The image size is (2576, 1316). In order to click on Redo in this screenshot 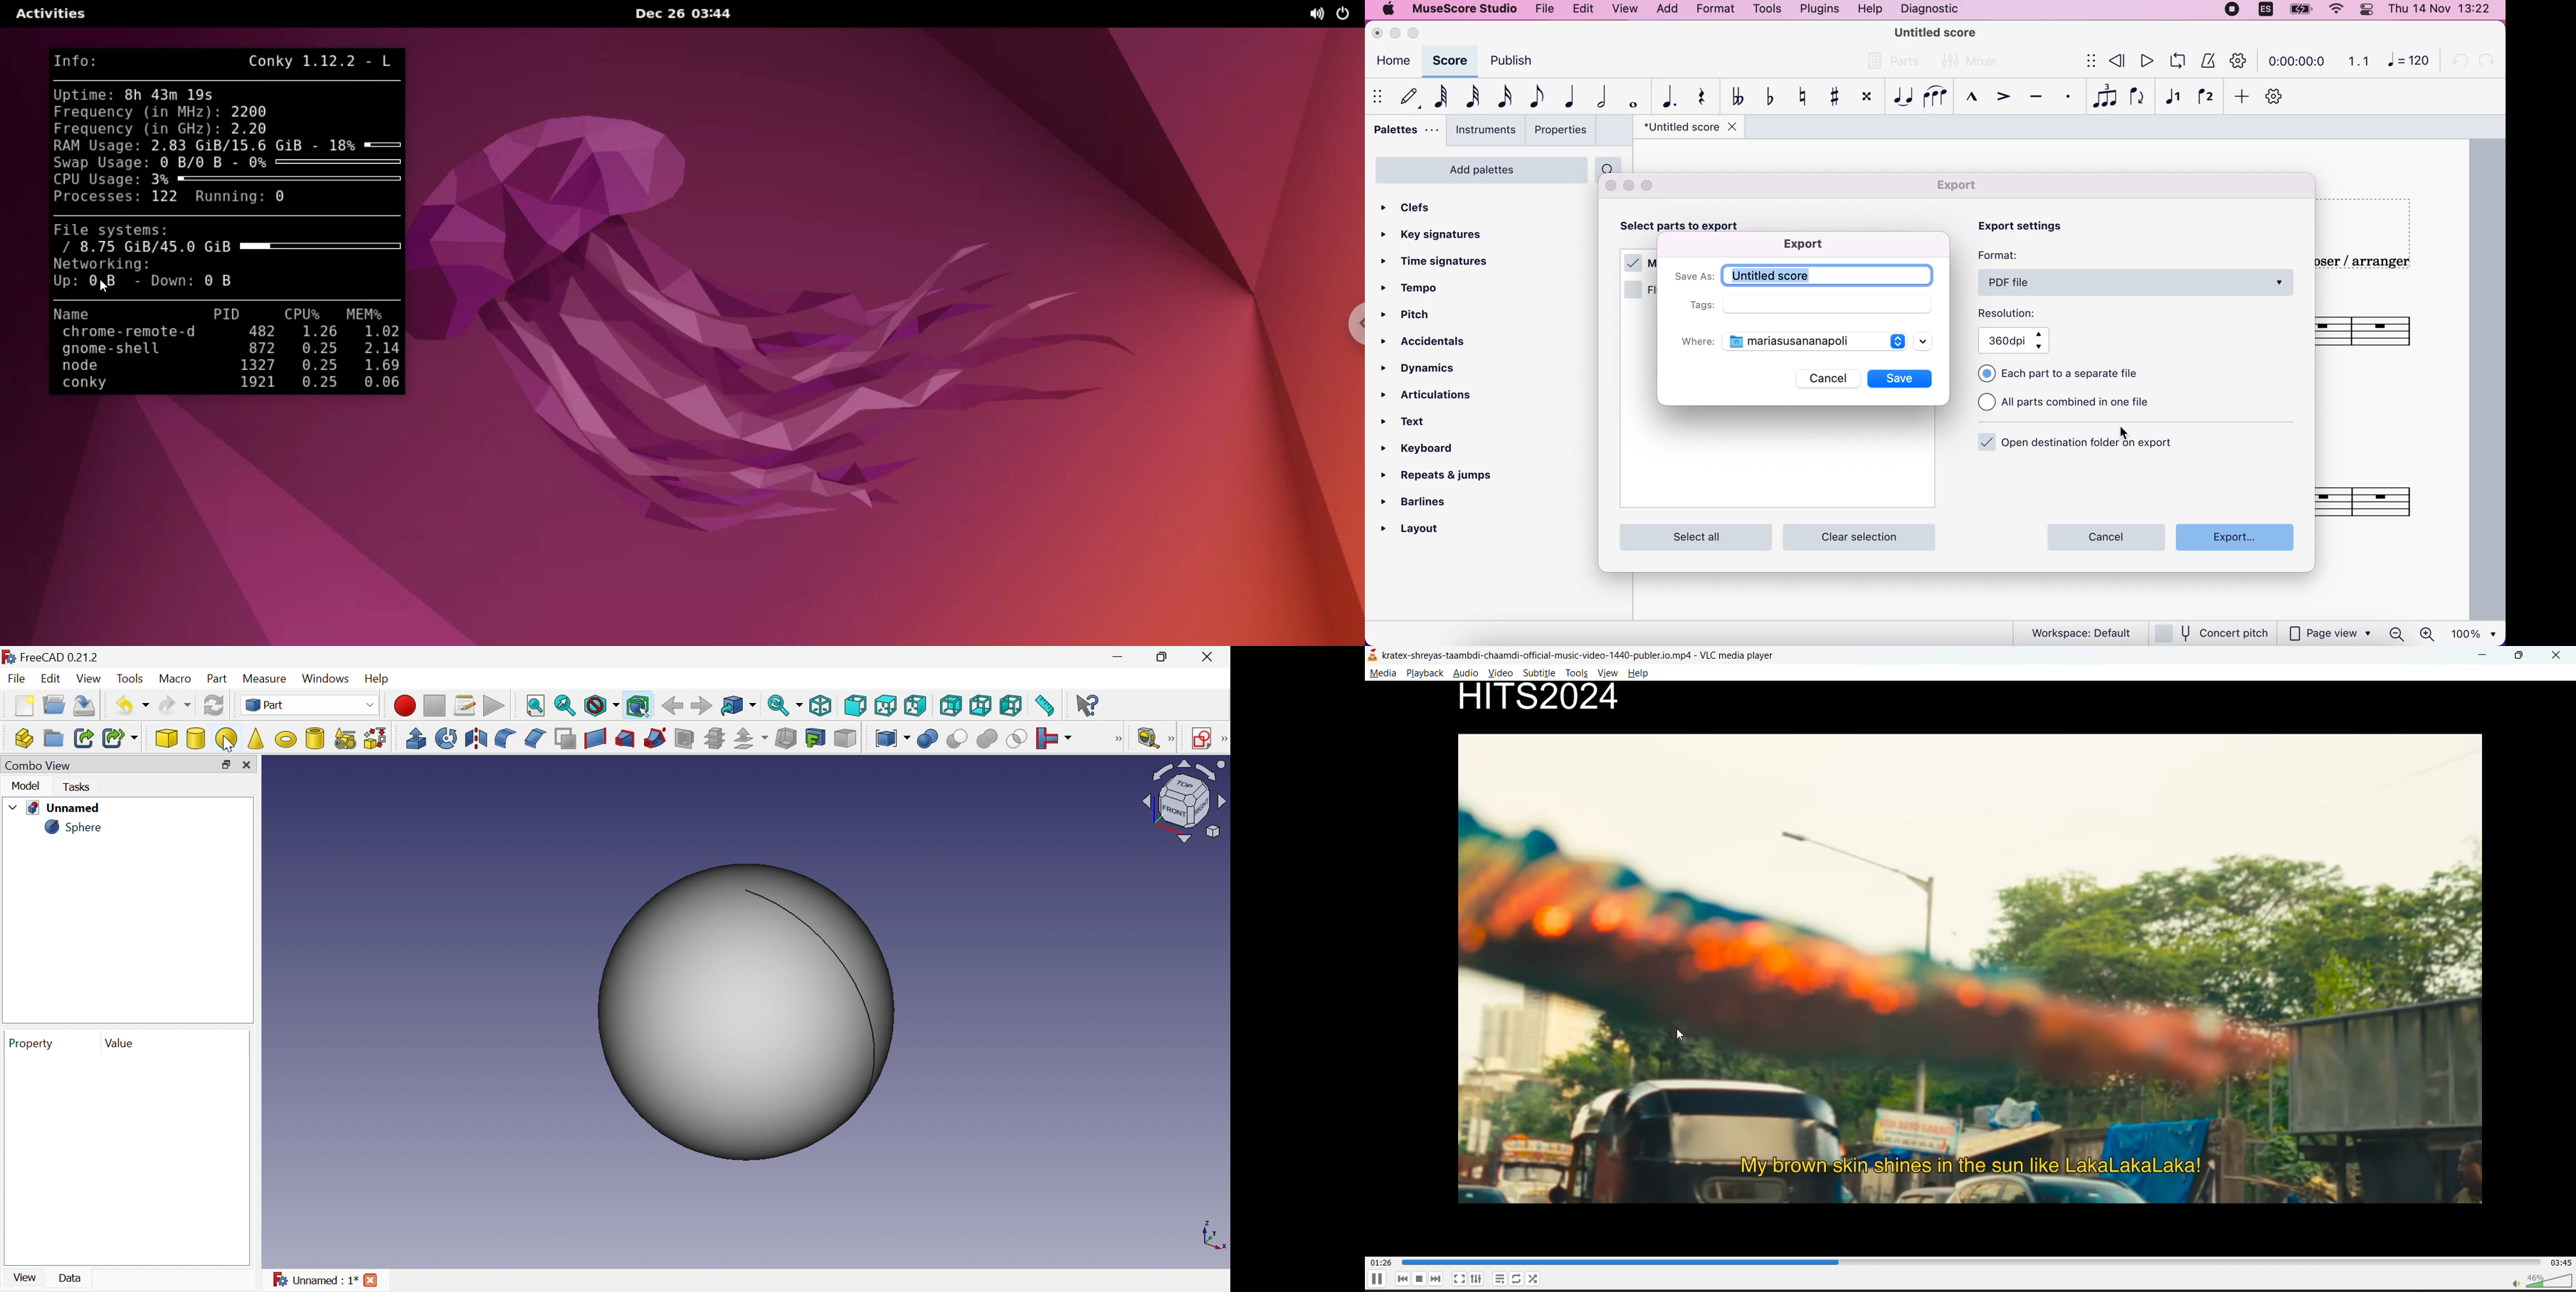, I will do `click(175, 704)`.